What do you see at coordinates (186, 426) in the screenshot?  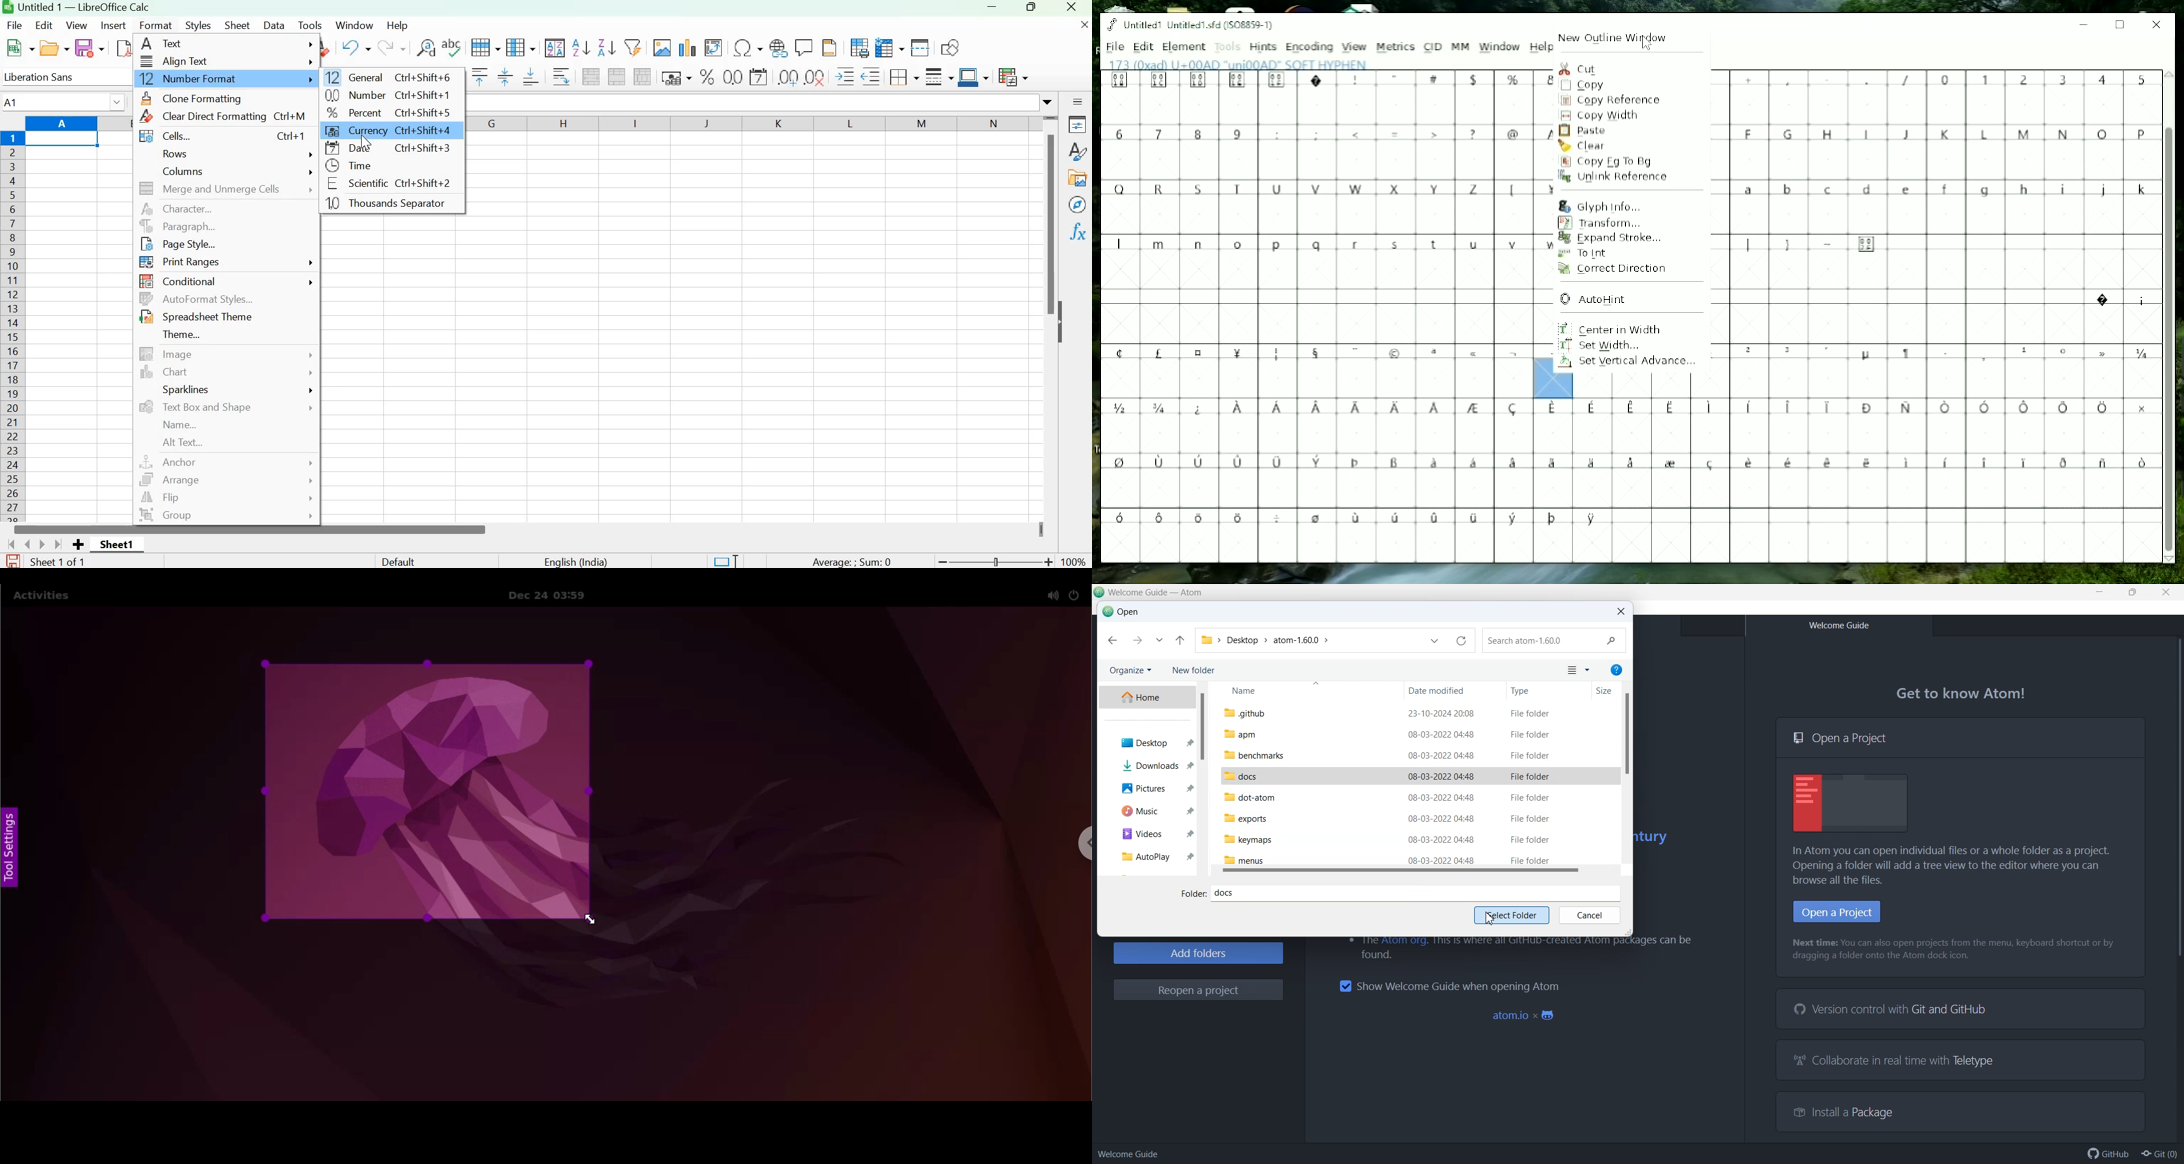 I see `Name` at bounding box center [186, 426].